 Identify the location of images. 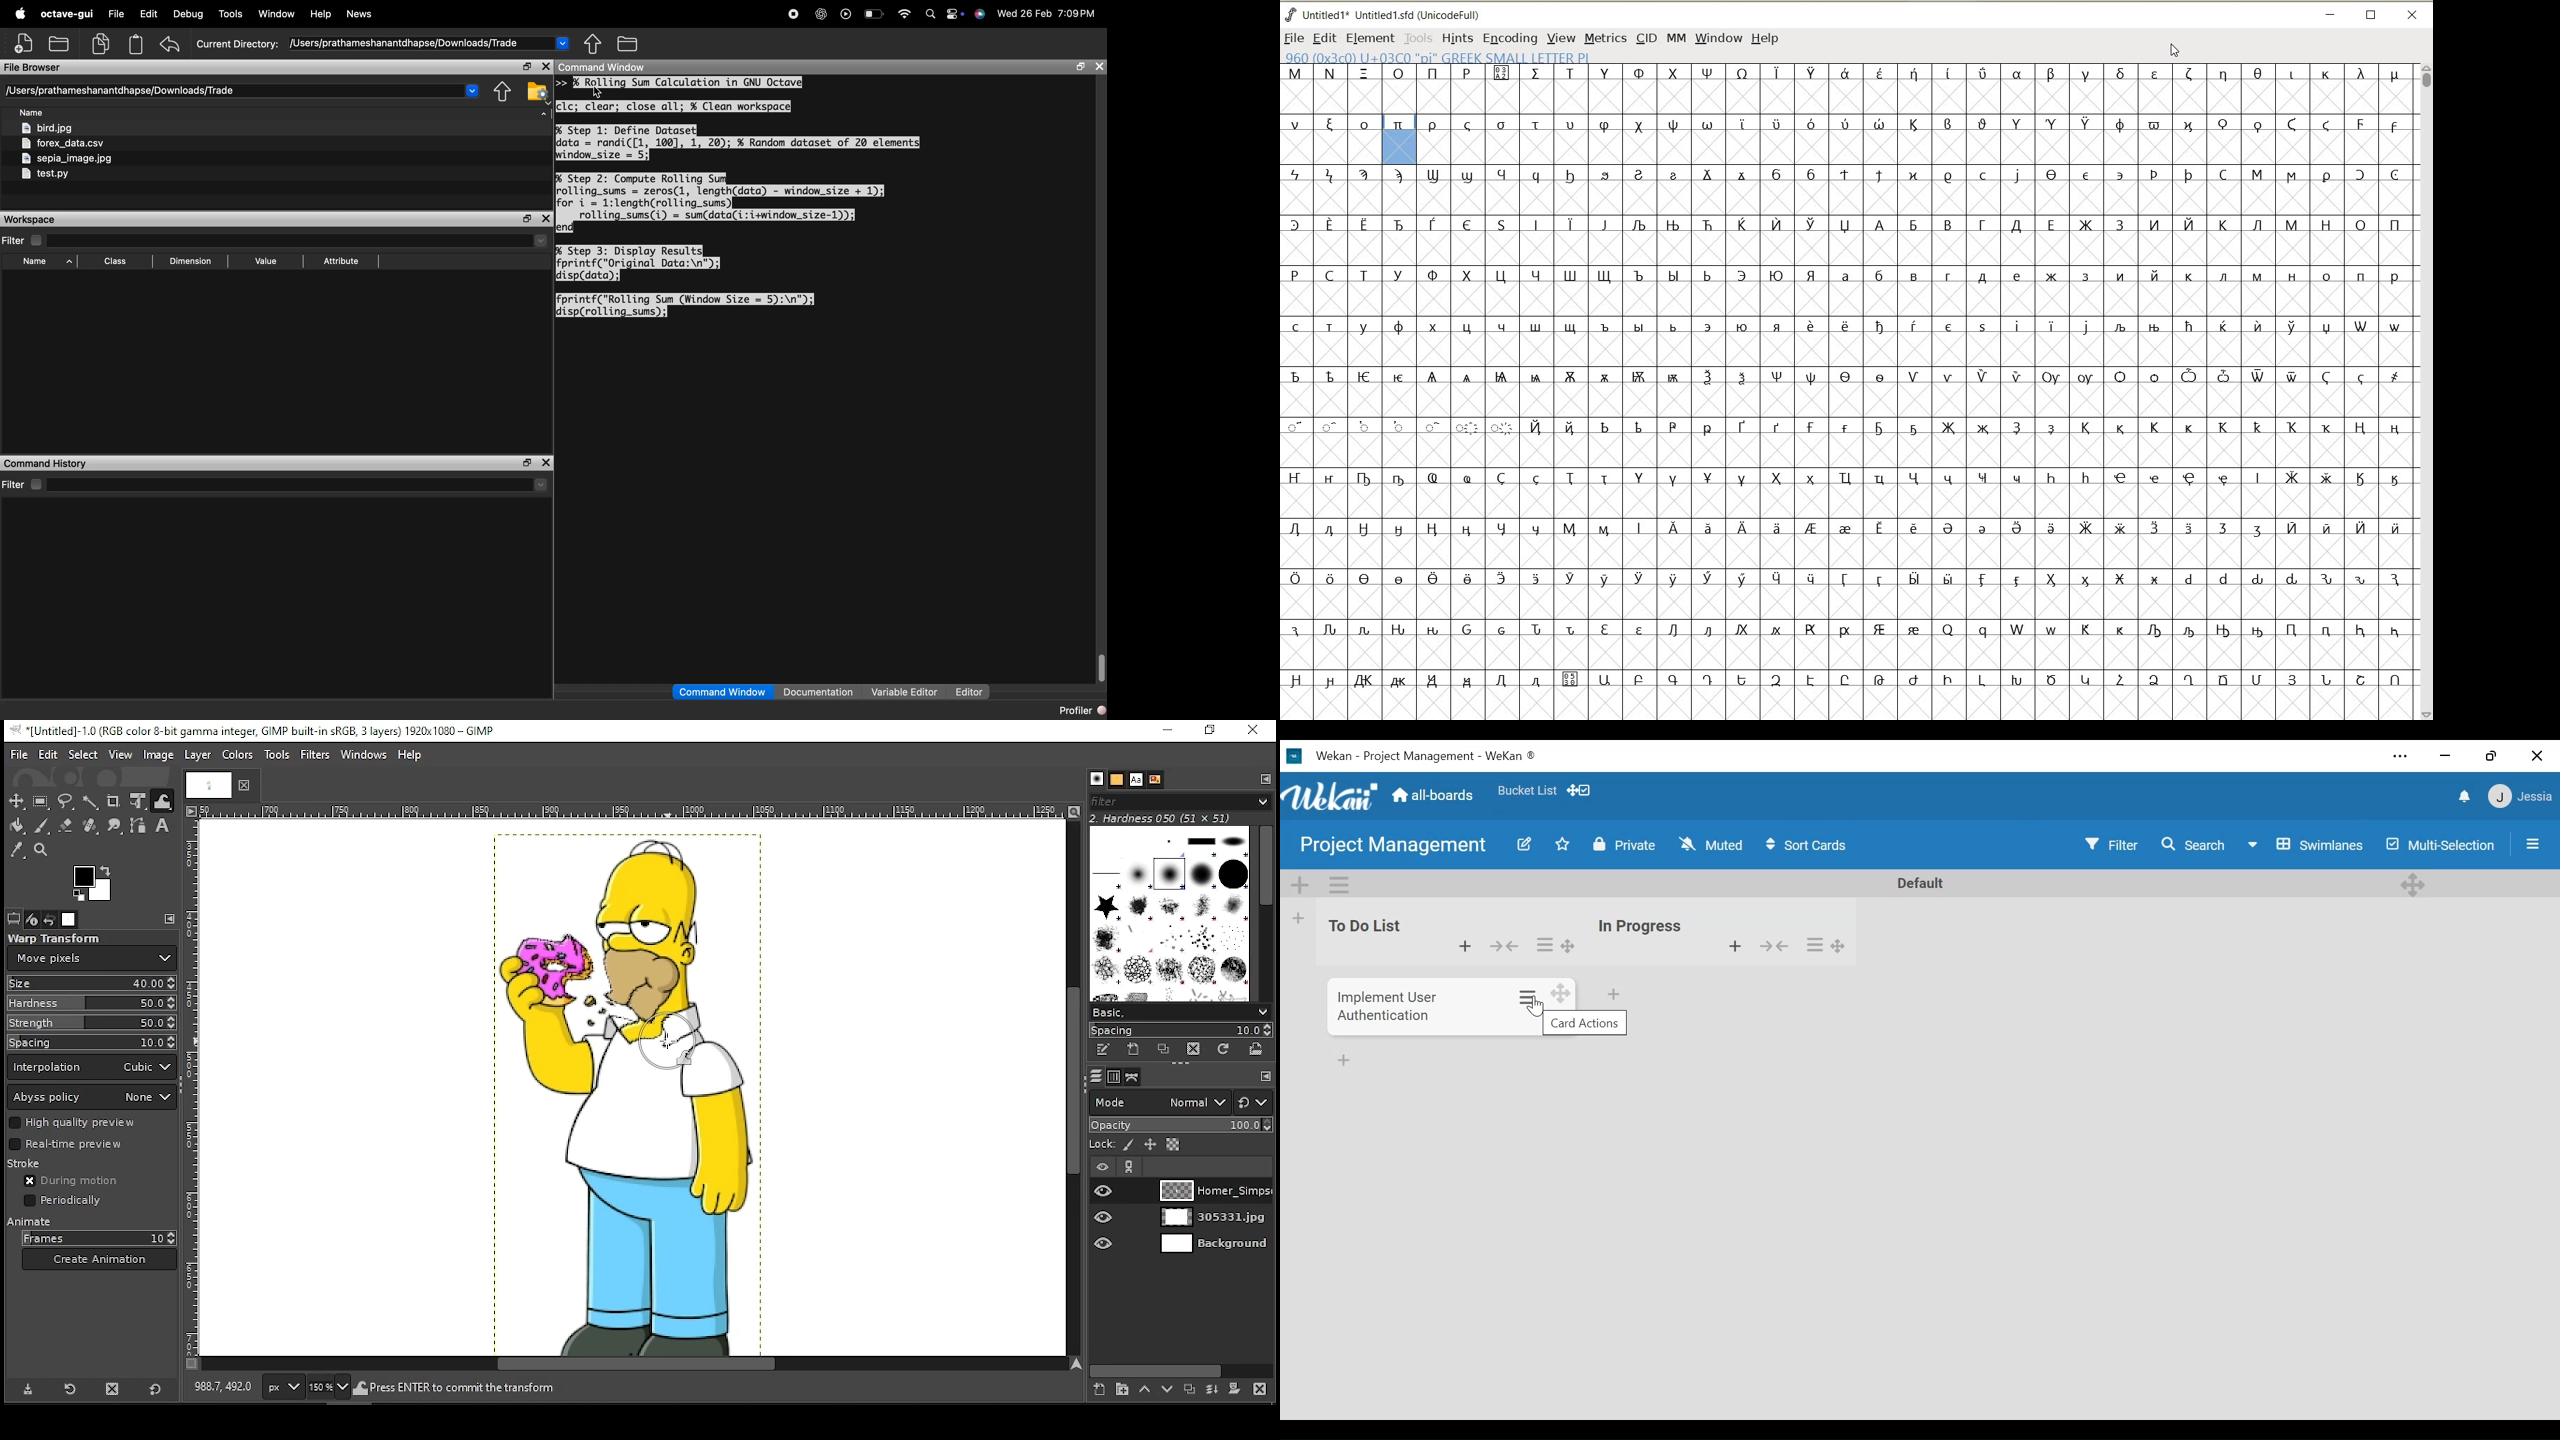
(68, 920).